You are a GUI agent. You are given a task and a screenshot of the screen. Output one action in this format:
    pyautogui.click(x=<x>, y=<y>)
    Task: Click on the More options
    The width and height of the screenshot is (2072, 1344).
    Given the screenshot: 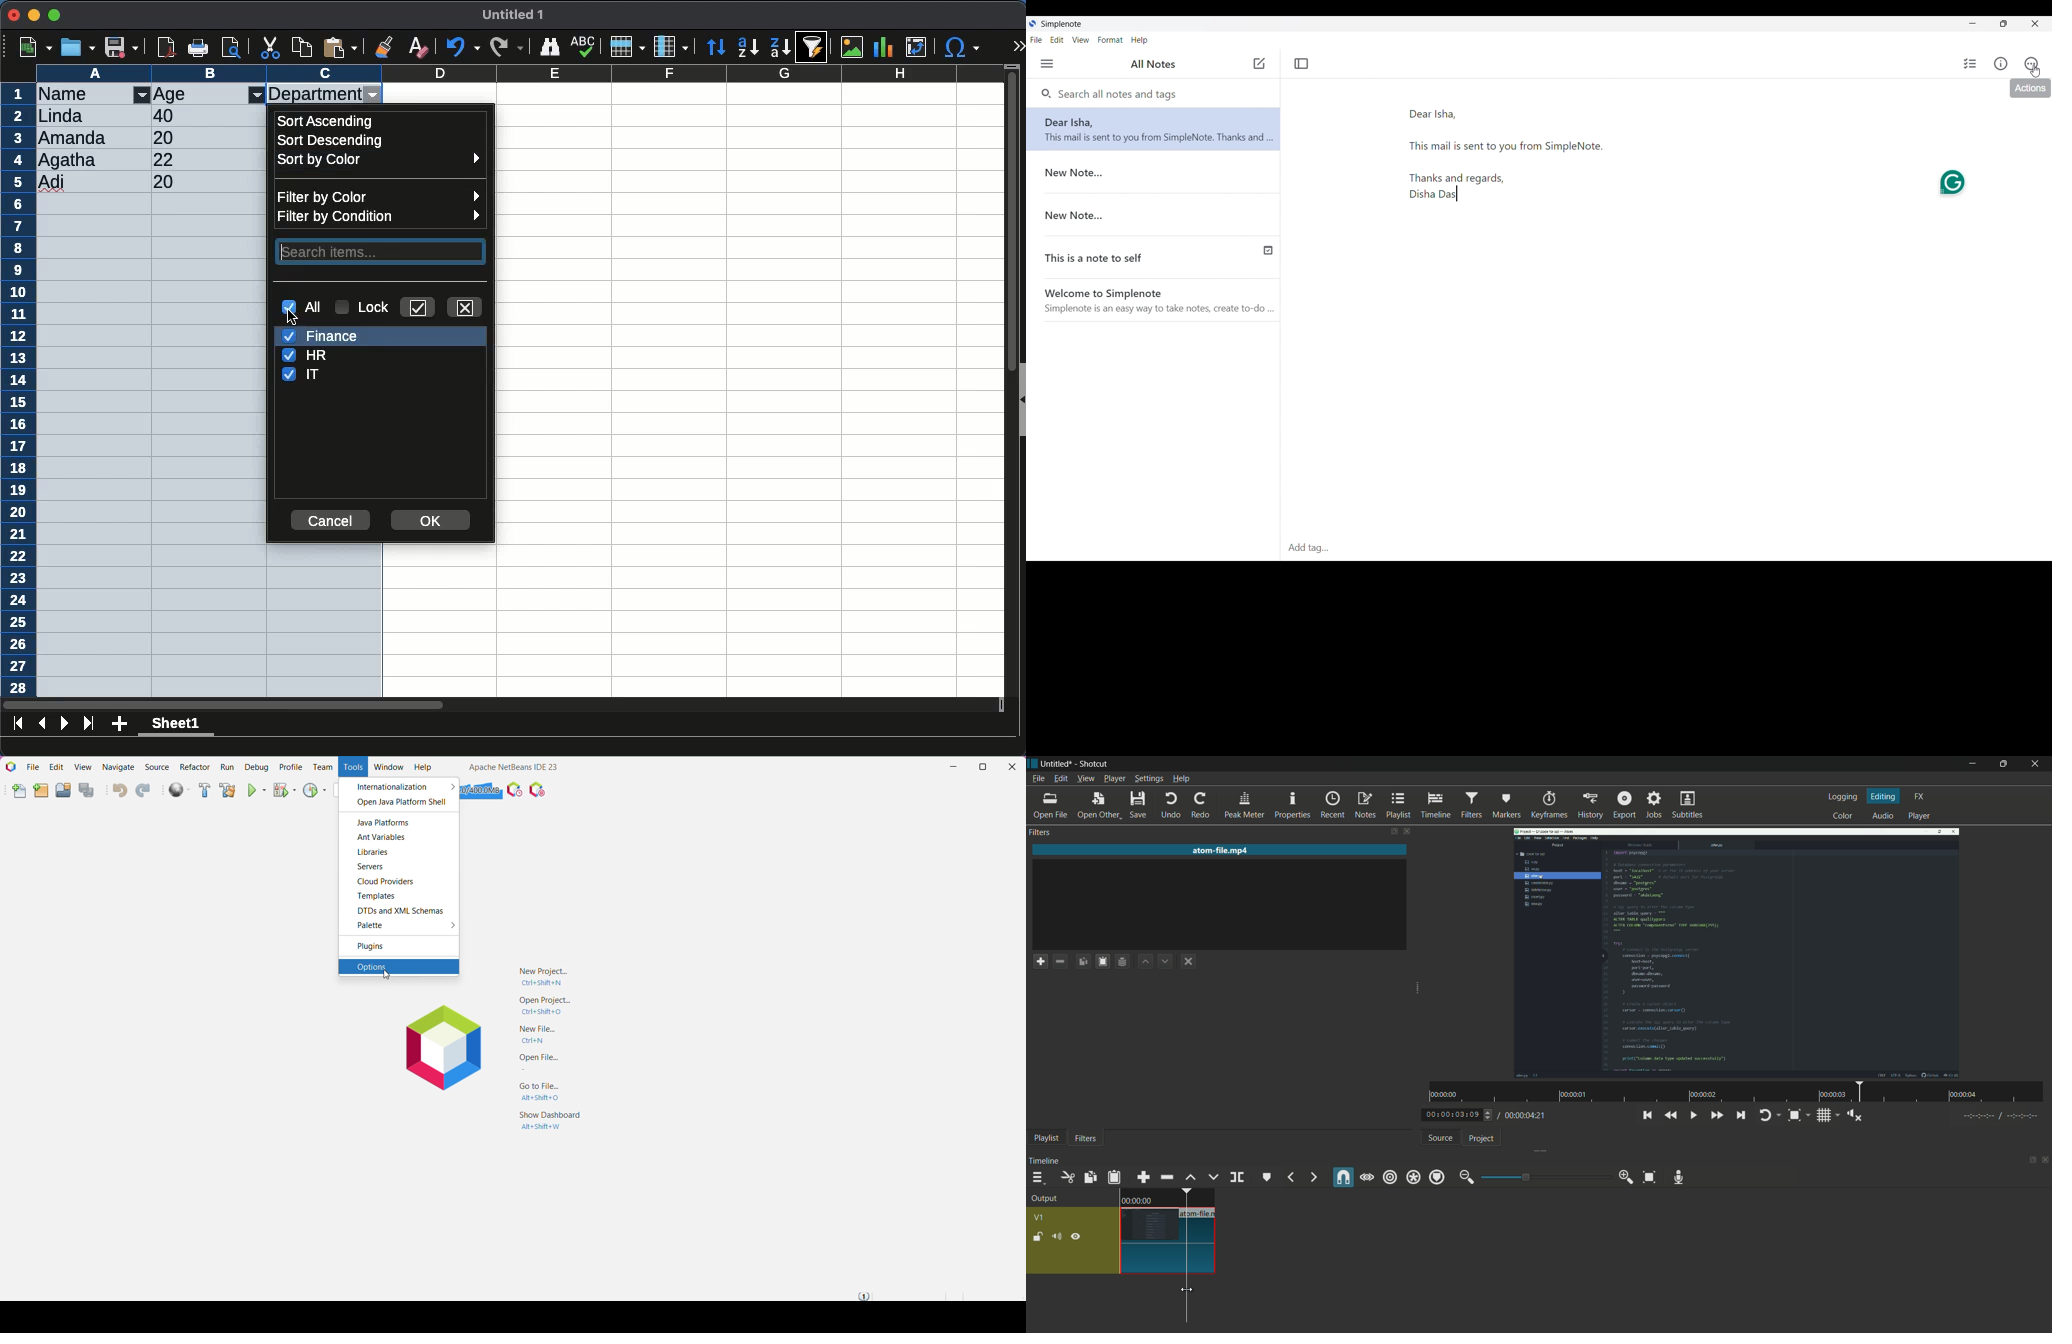 What is the action you would take?
    pyautogui.click(x=448, y=927)
    